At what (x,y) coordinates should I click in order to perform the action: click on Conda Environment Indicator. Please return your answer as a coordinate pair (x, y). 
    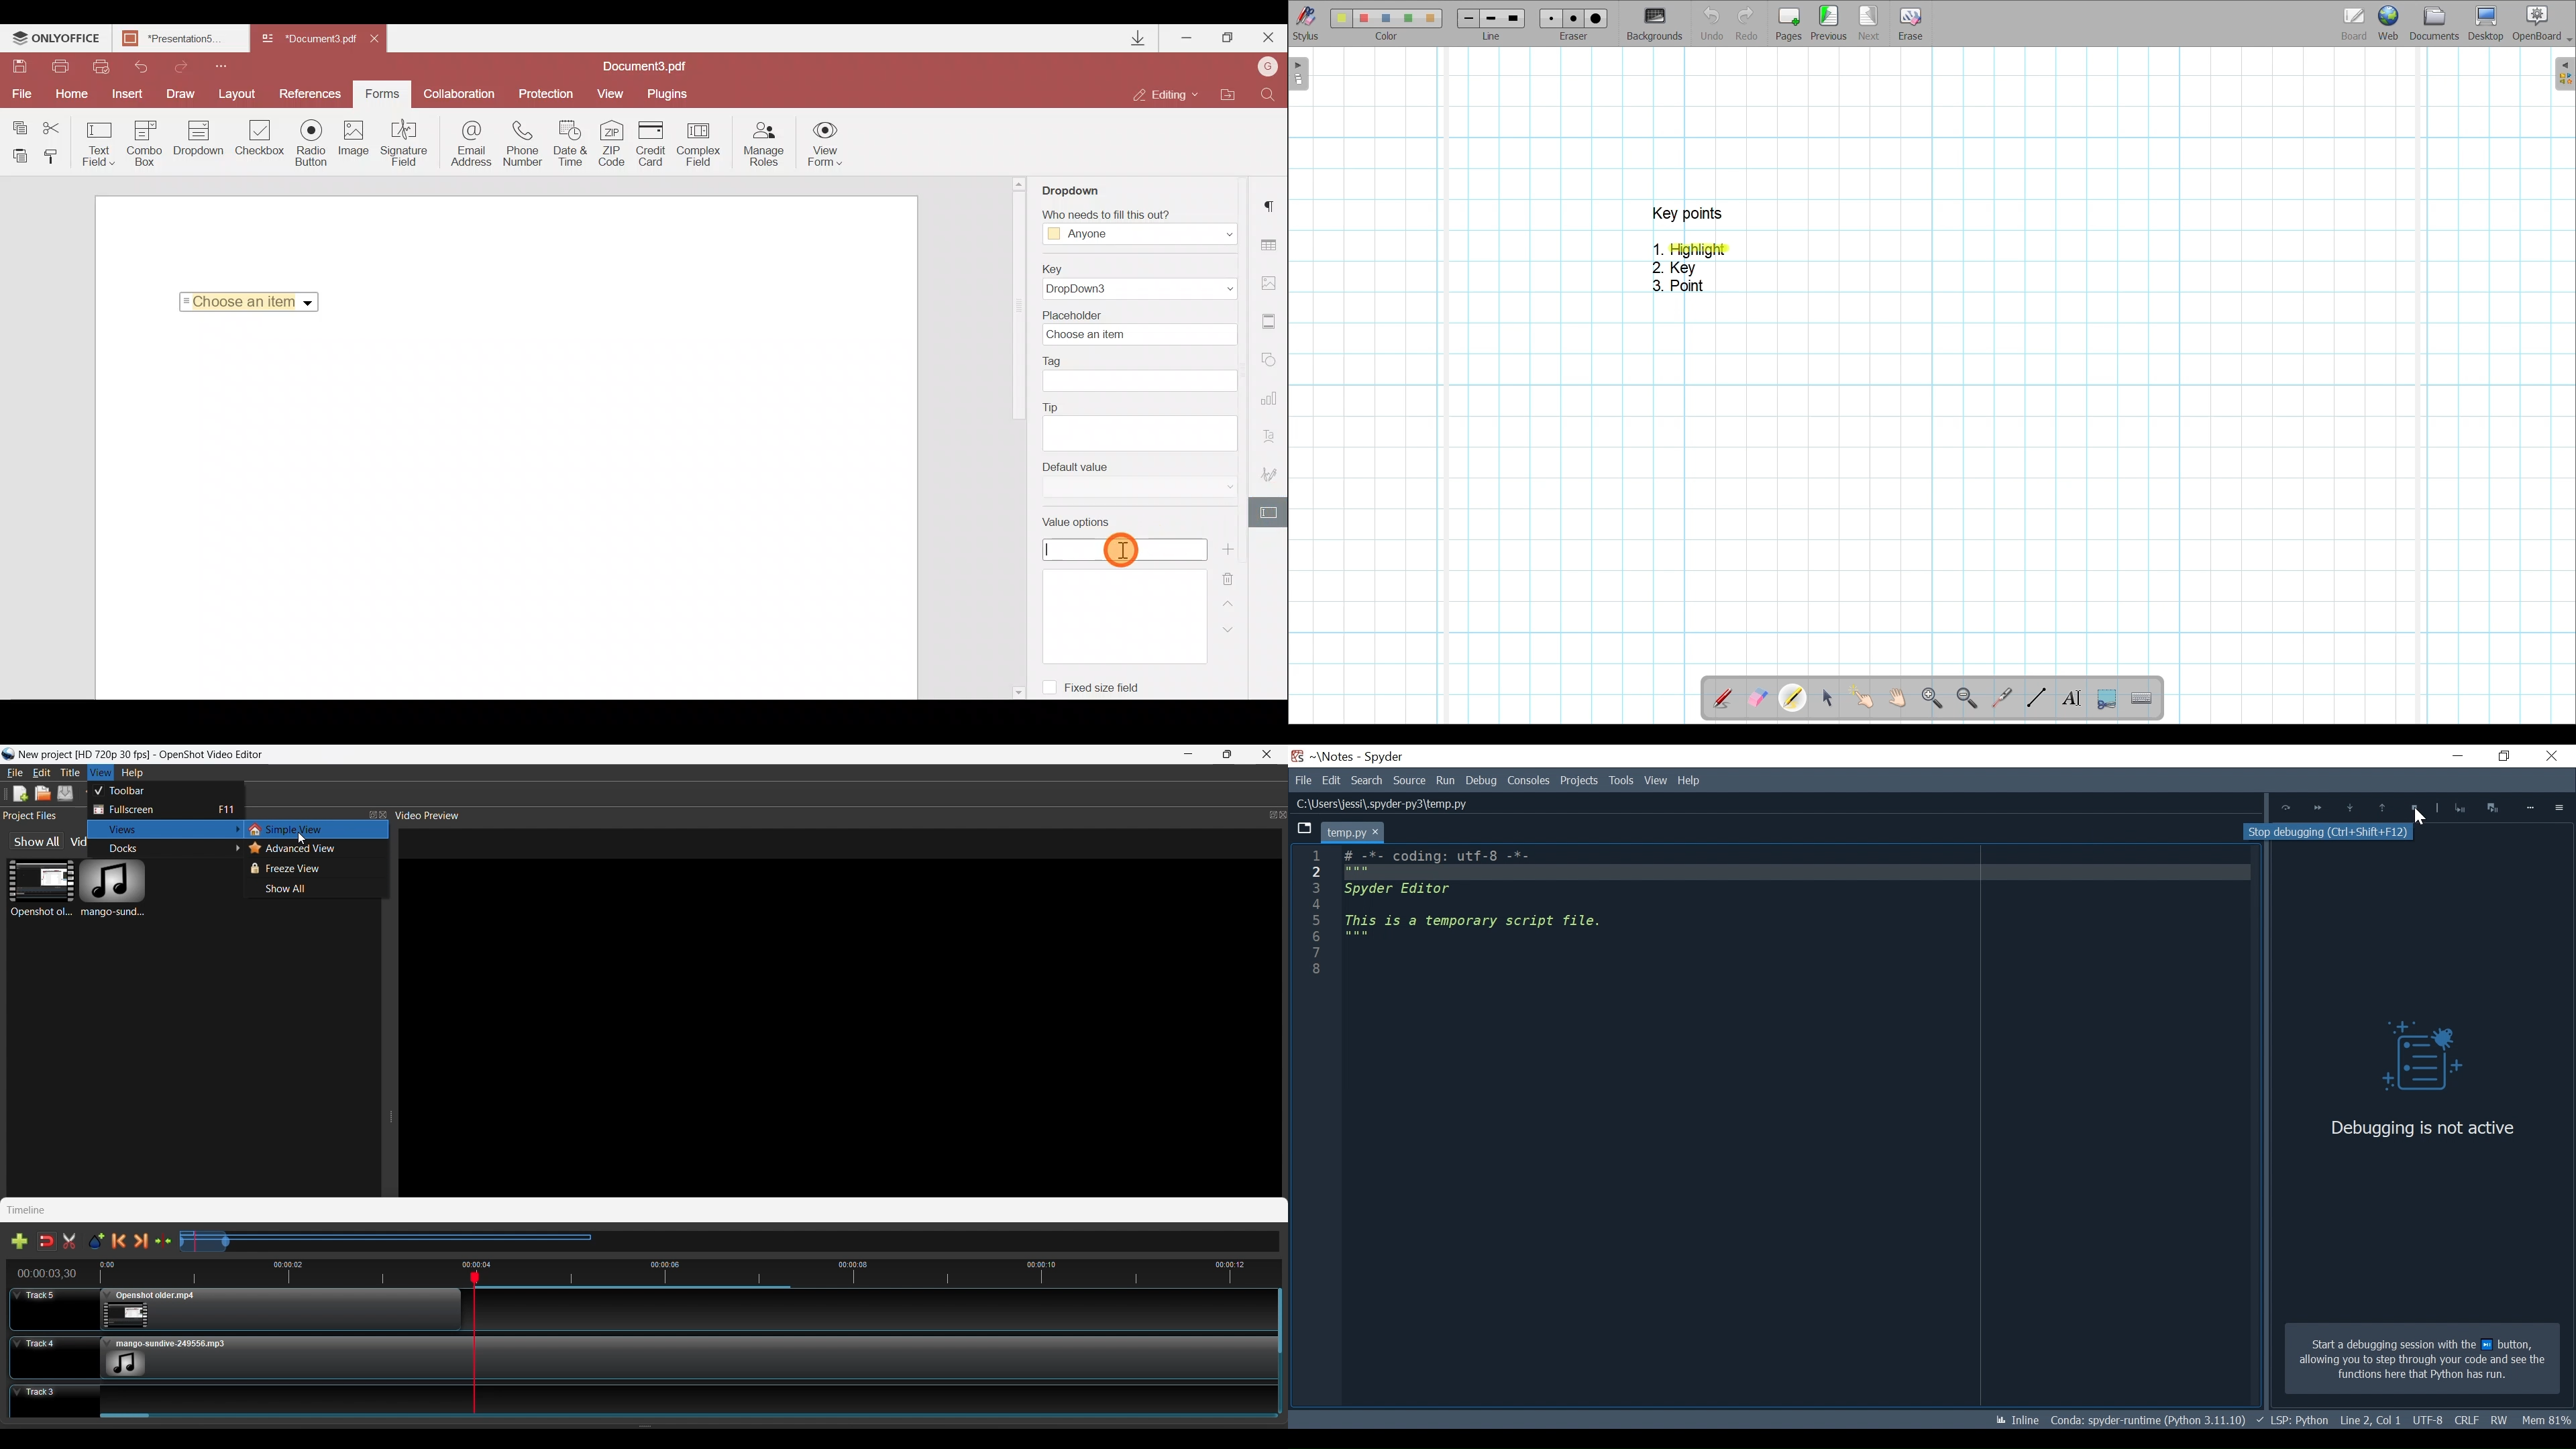
    Looking at the image, I should click on (2147, 1419).